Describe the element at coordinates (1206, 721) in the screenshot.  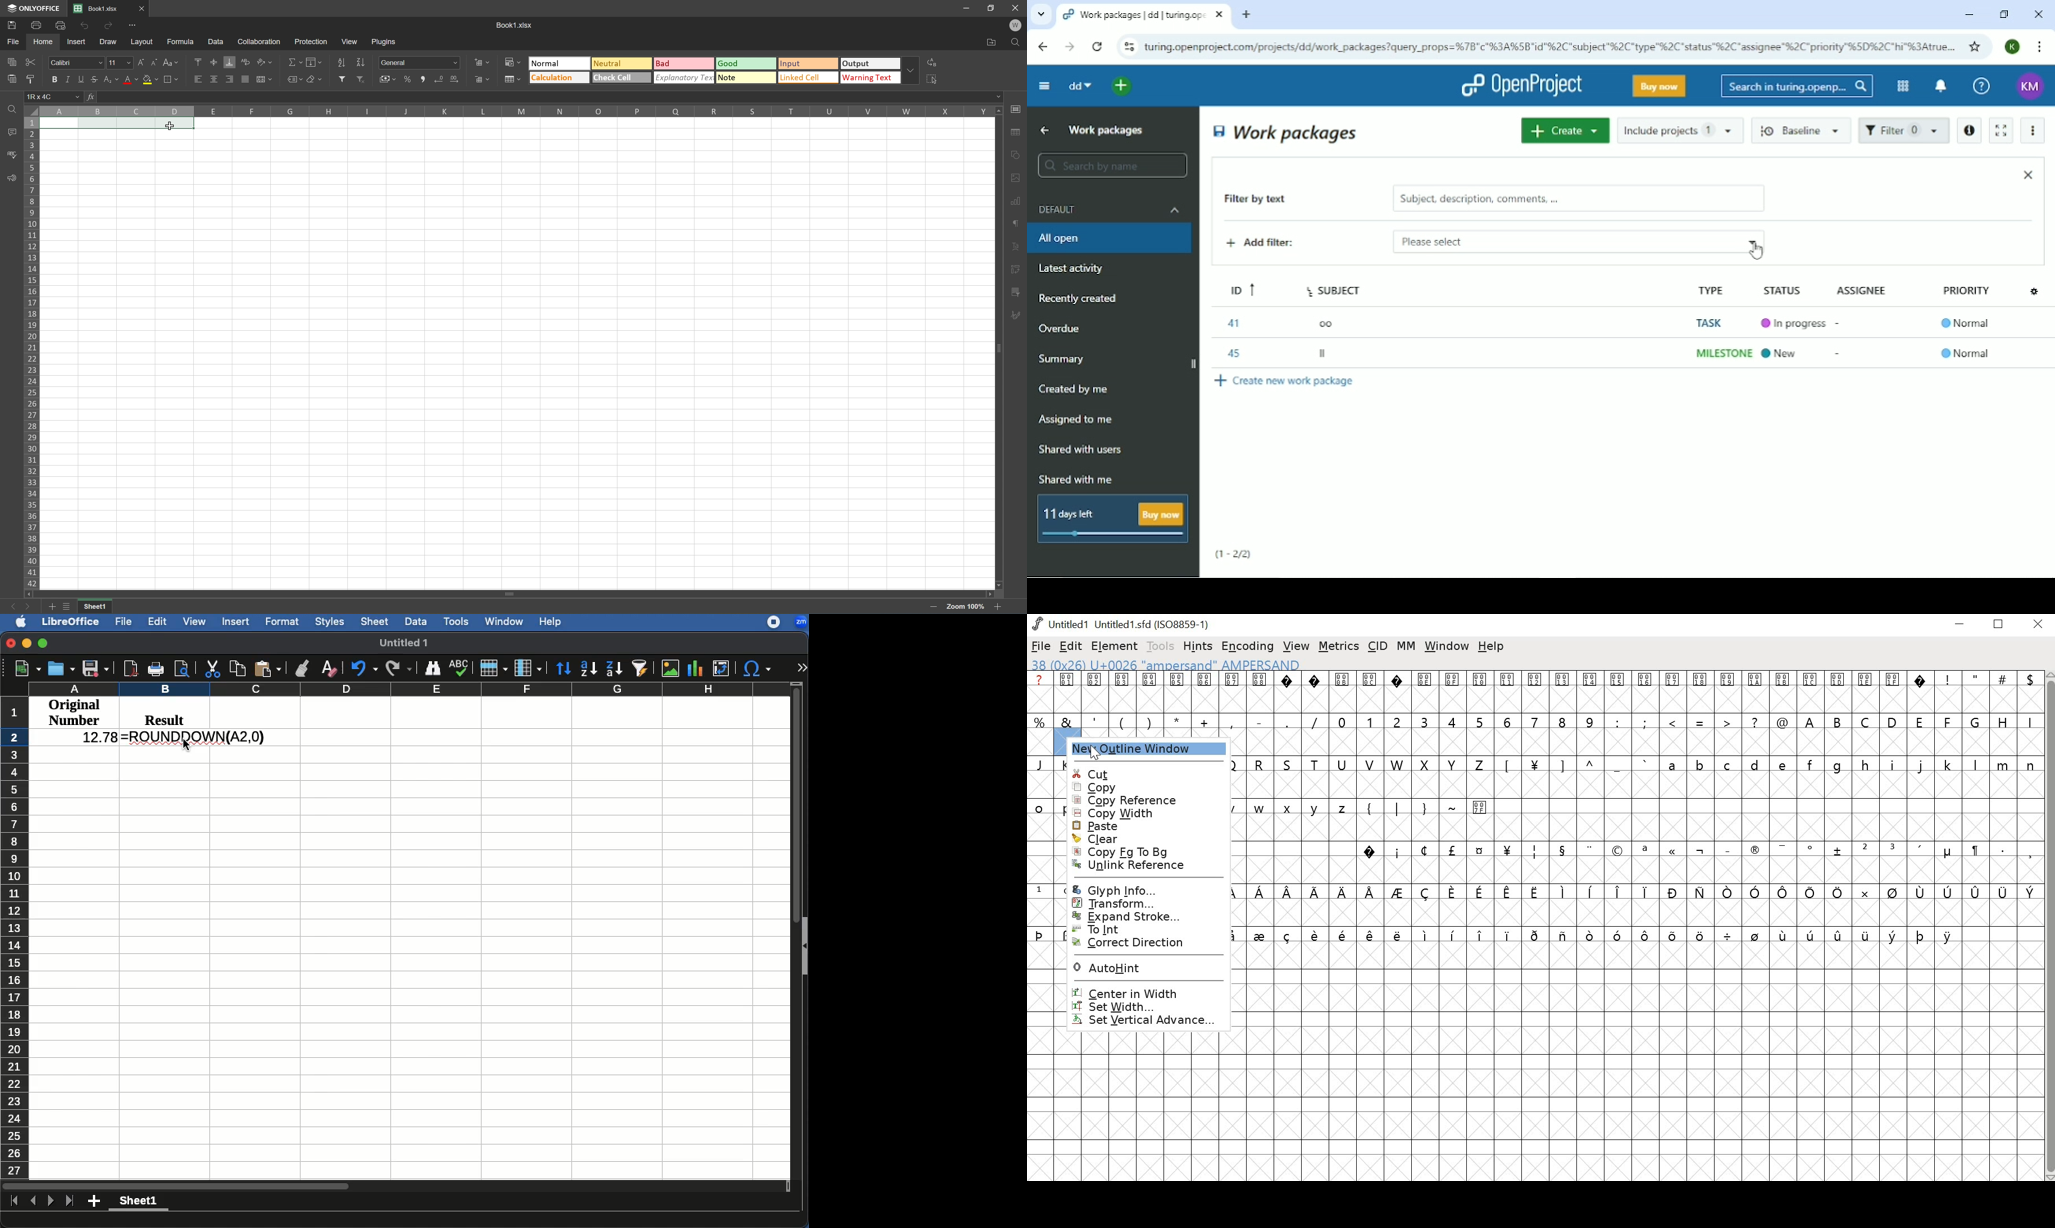
I see `+` at that location.